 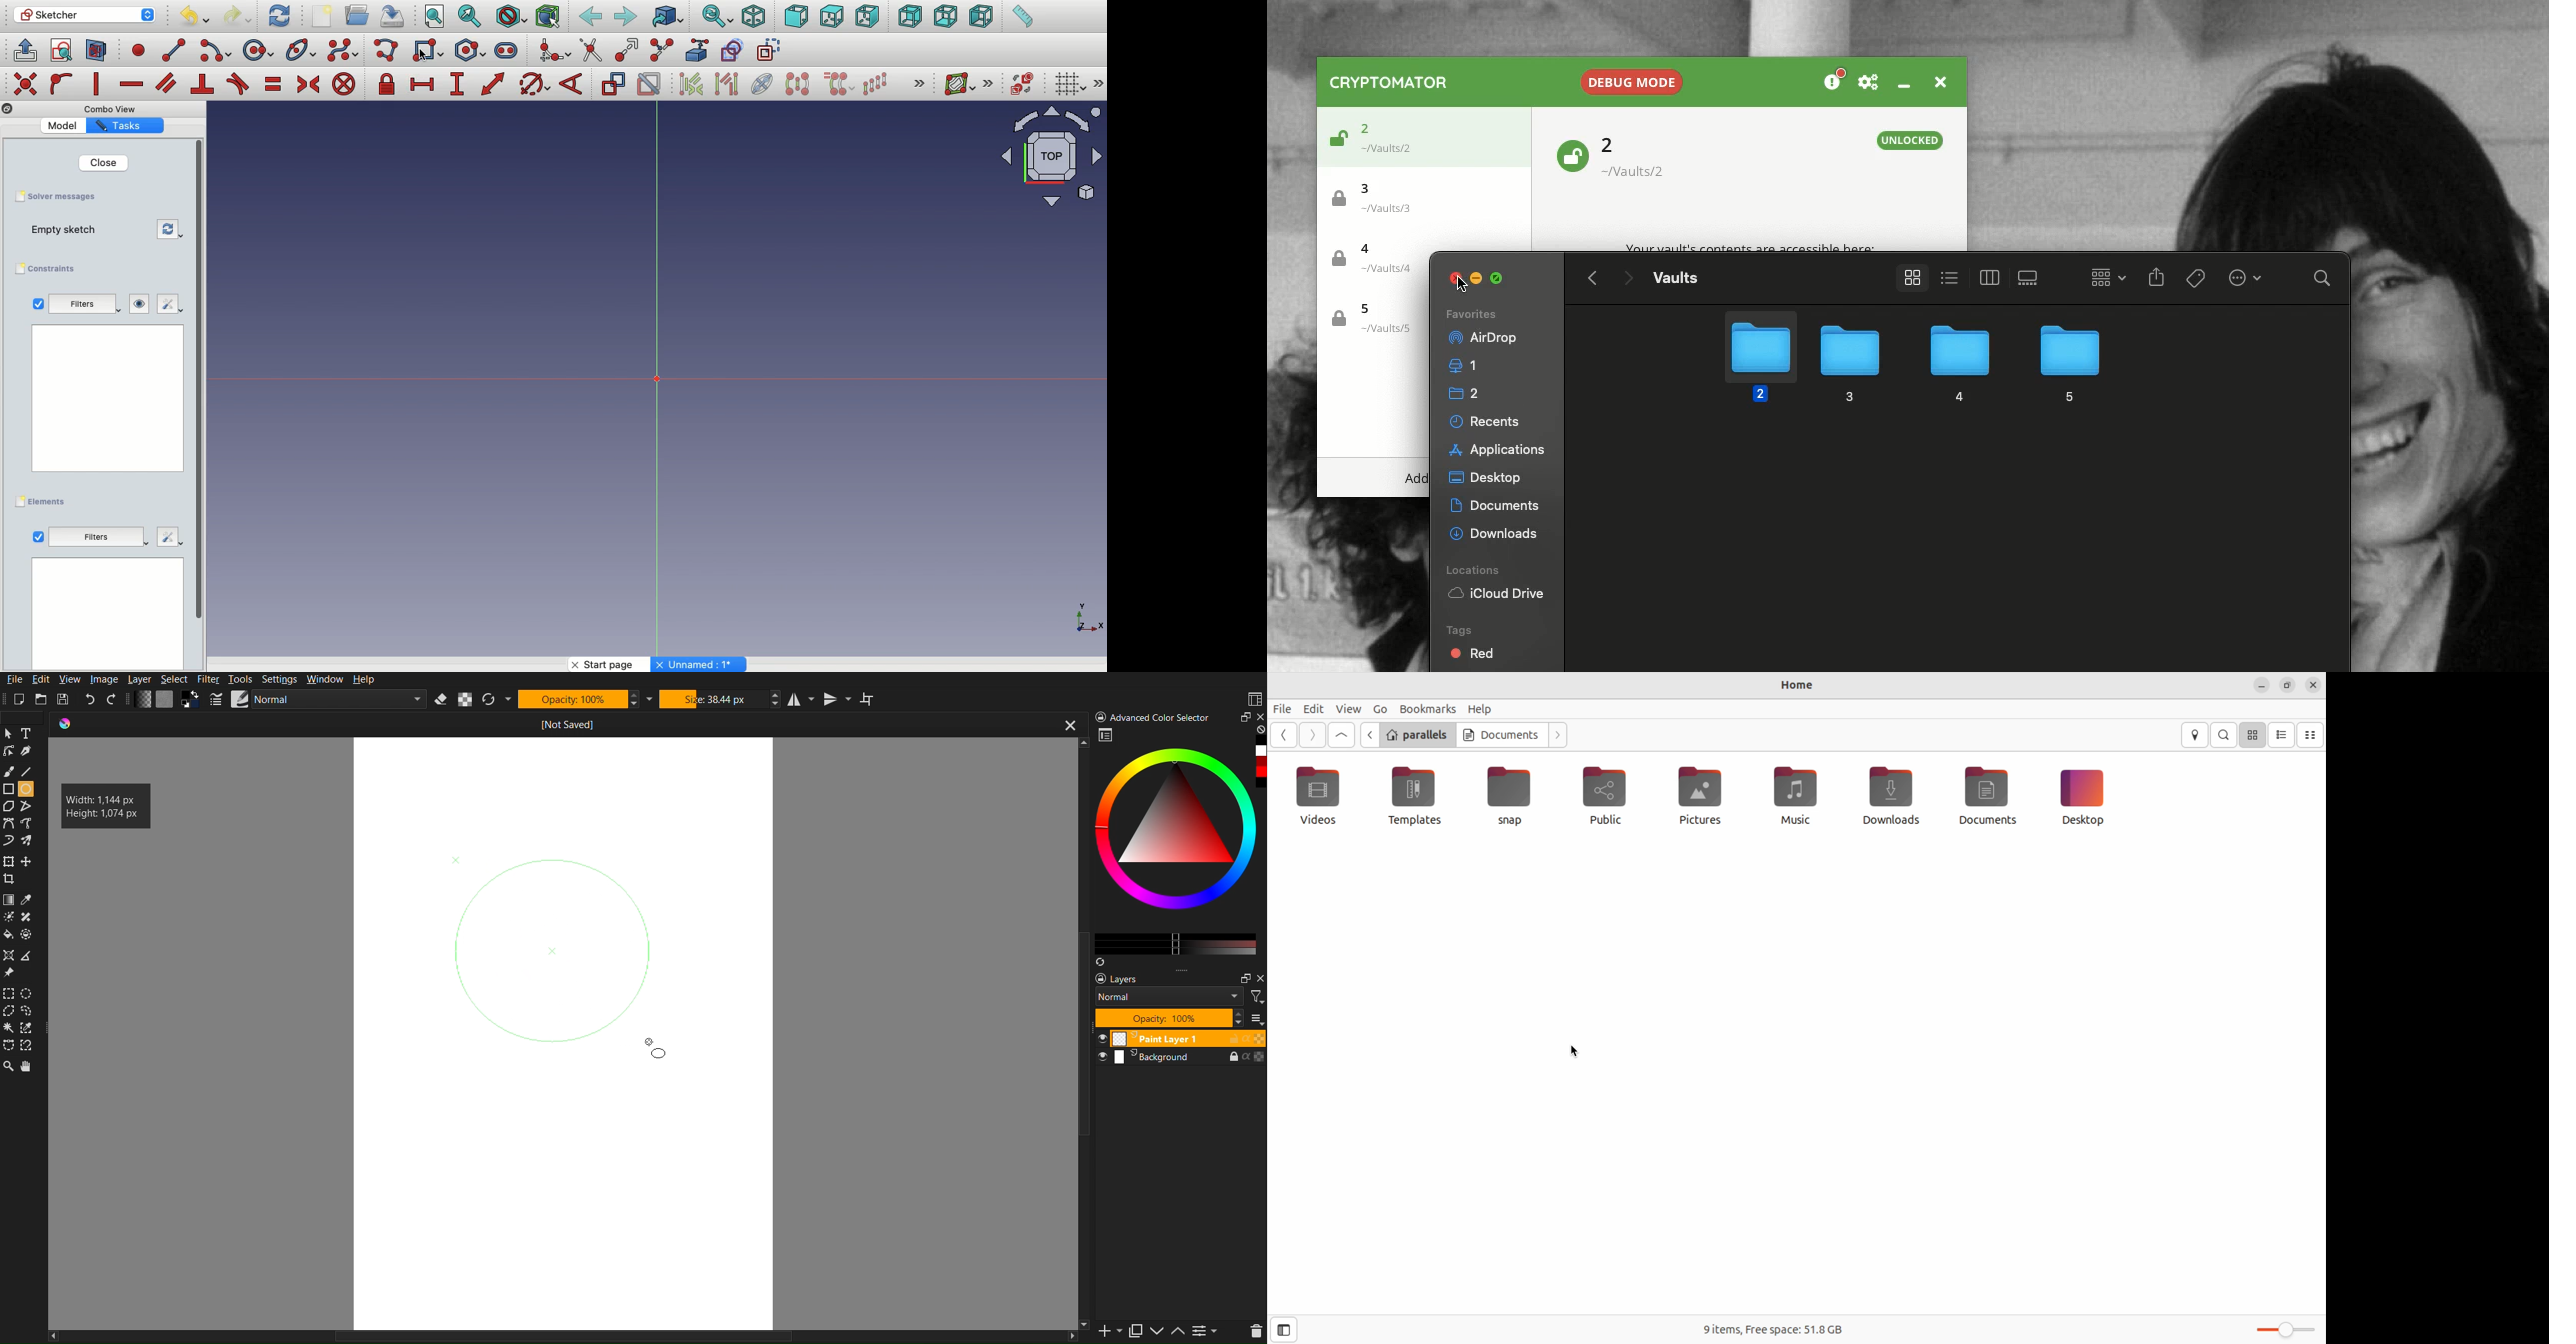 What do you see at coordinates (133, 80) in the screenshot?
I see `constrain horizontally` at bounding box center [133, 80].